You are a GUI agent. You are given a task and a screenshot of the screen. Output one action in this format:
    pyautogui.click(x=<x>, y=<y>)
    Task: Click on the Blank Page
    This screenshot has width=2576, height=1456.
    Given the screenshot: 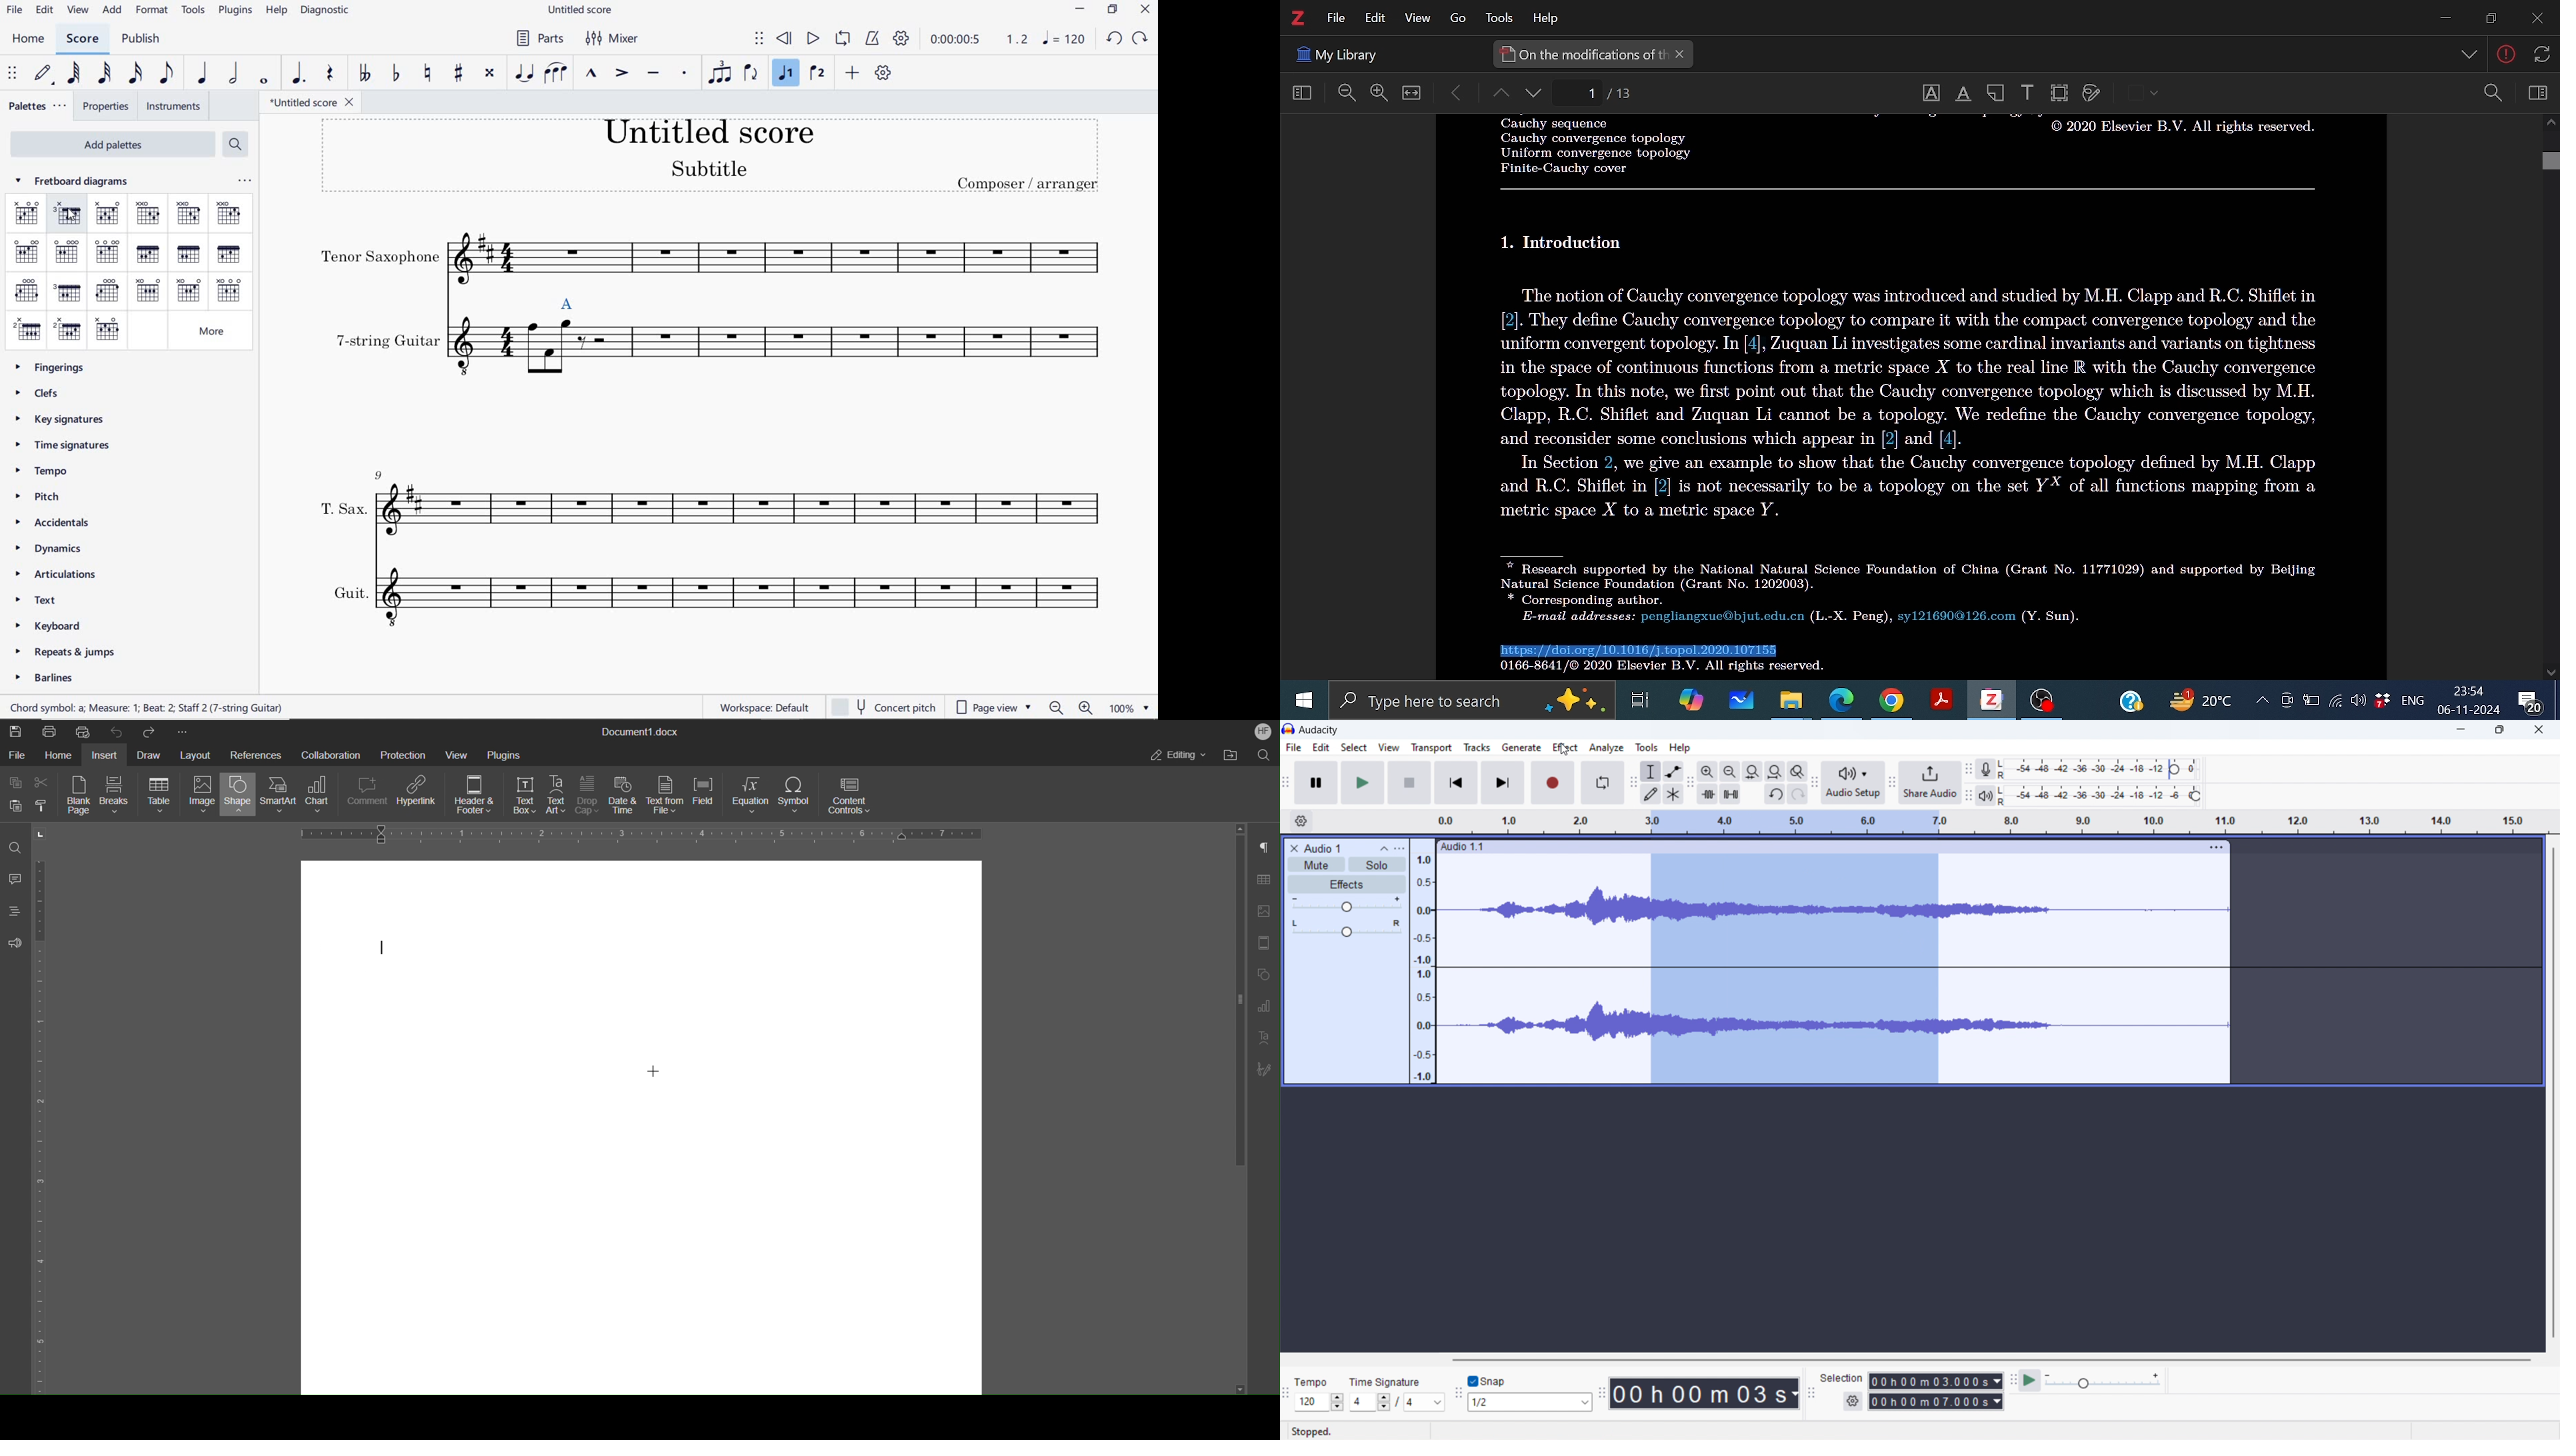 What is the action you would take?
    pyautogui.click(x=80, y=797)
    